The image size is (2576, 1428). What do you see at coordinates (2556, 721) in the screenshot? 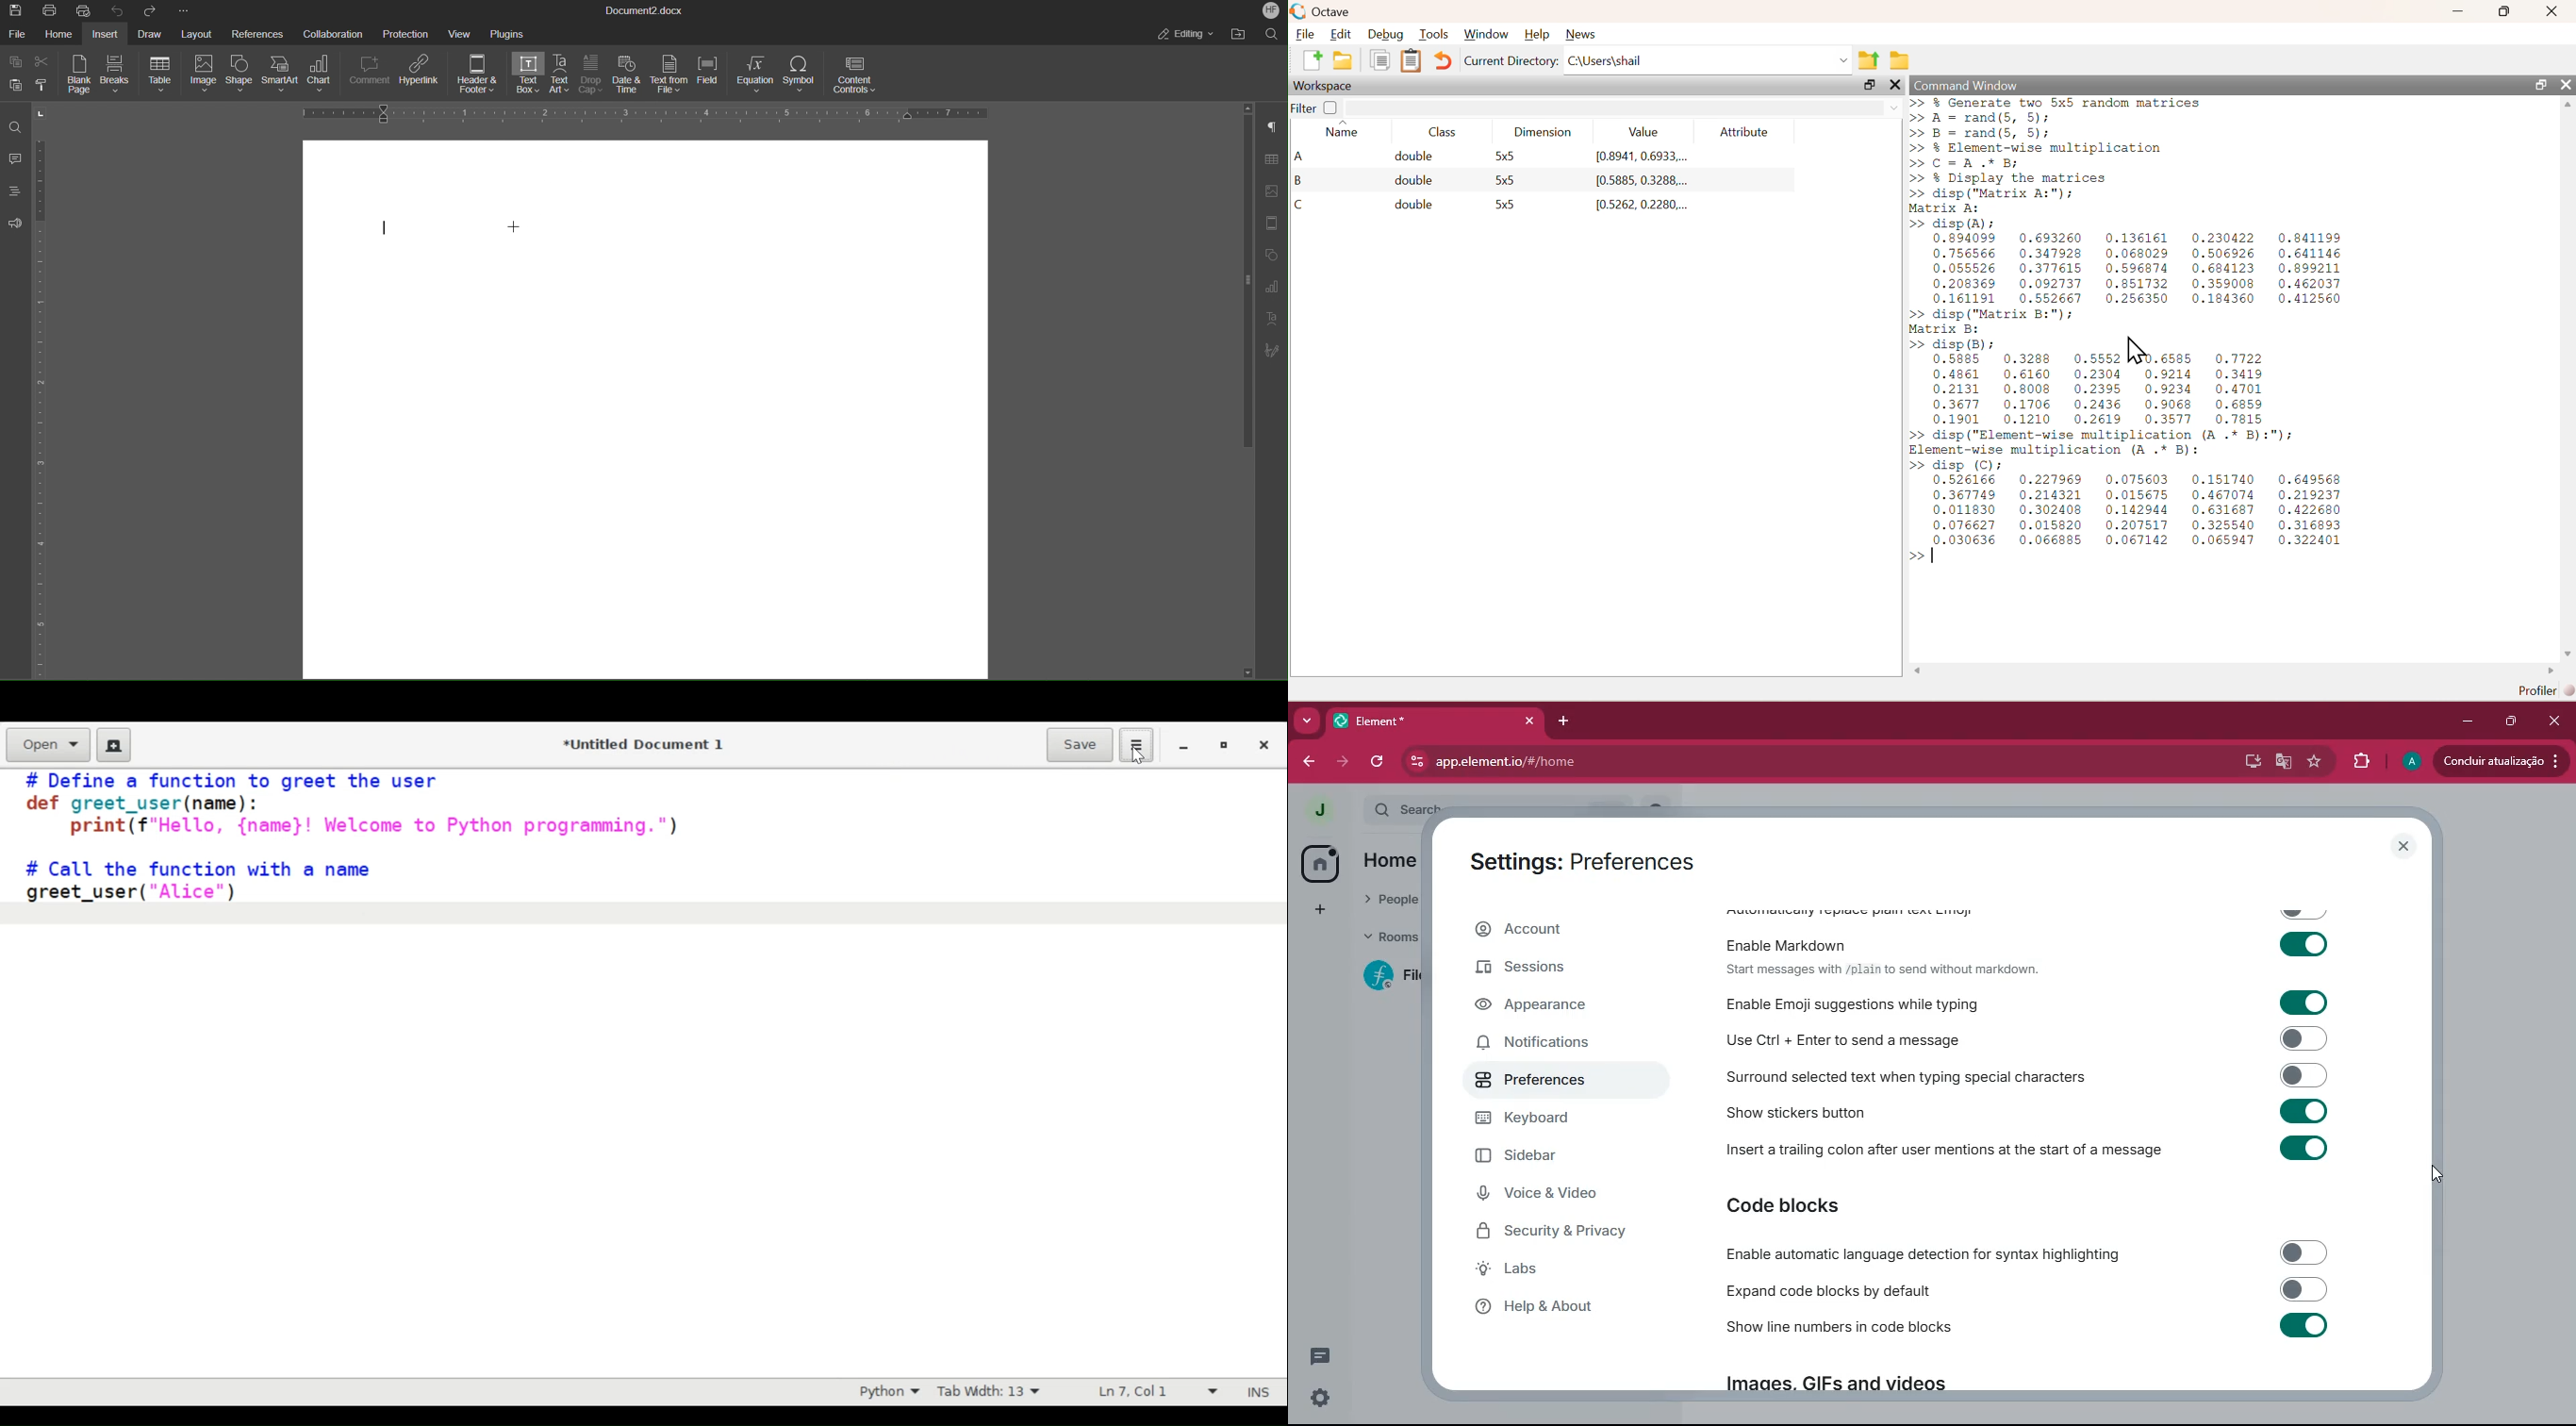
I see `close` at bounding box center [2556, 721].